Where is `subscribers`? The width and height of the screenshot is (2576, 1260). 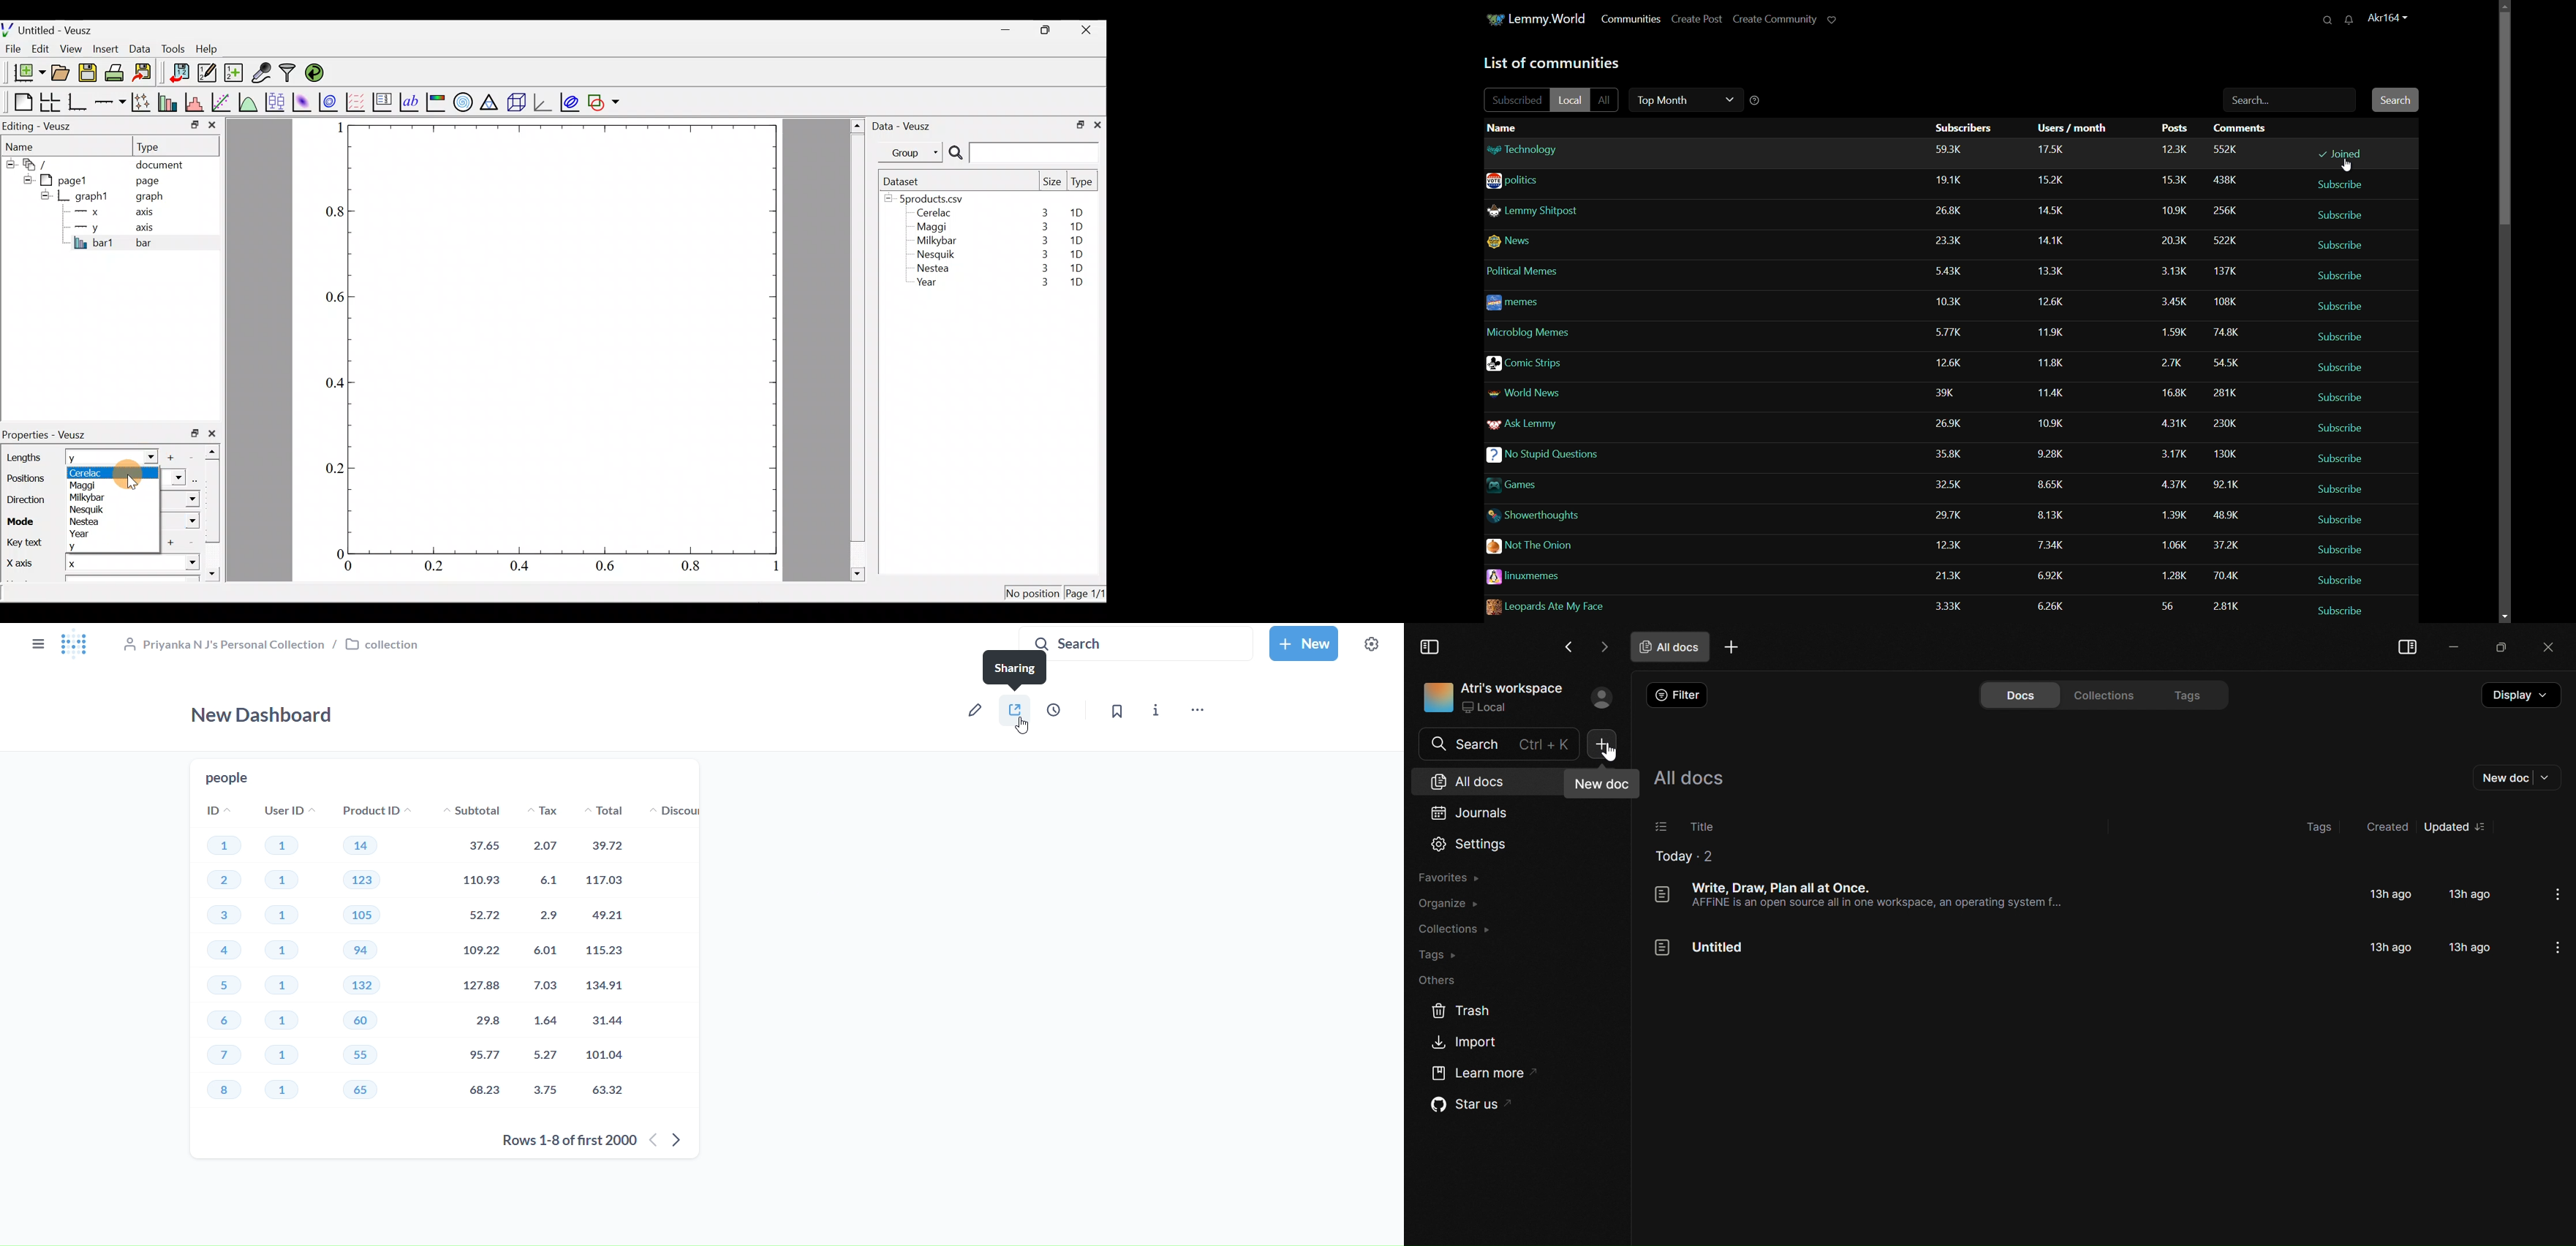
subscribers is located at coordinates (1950, 545).